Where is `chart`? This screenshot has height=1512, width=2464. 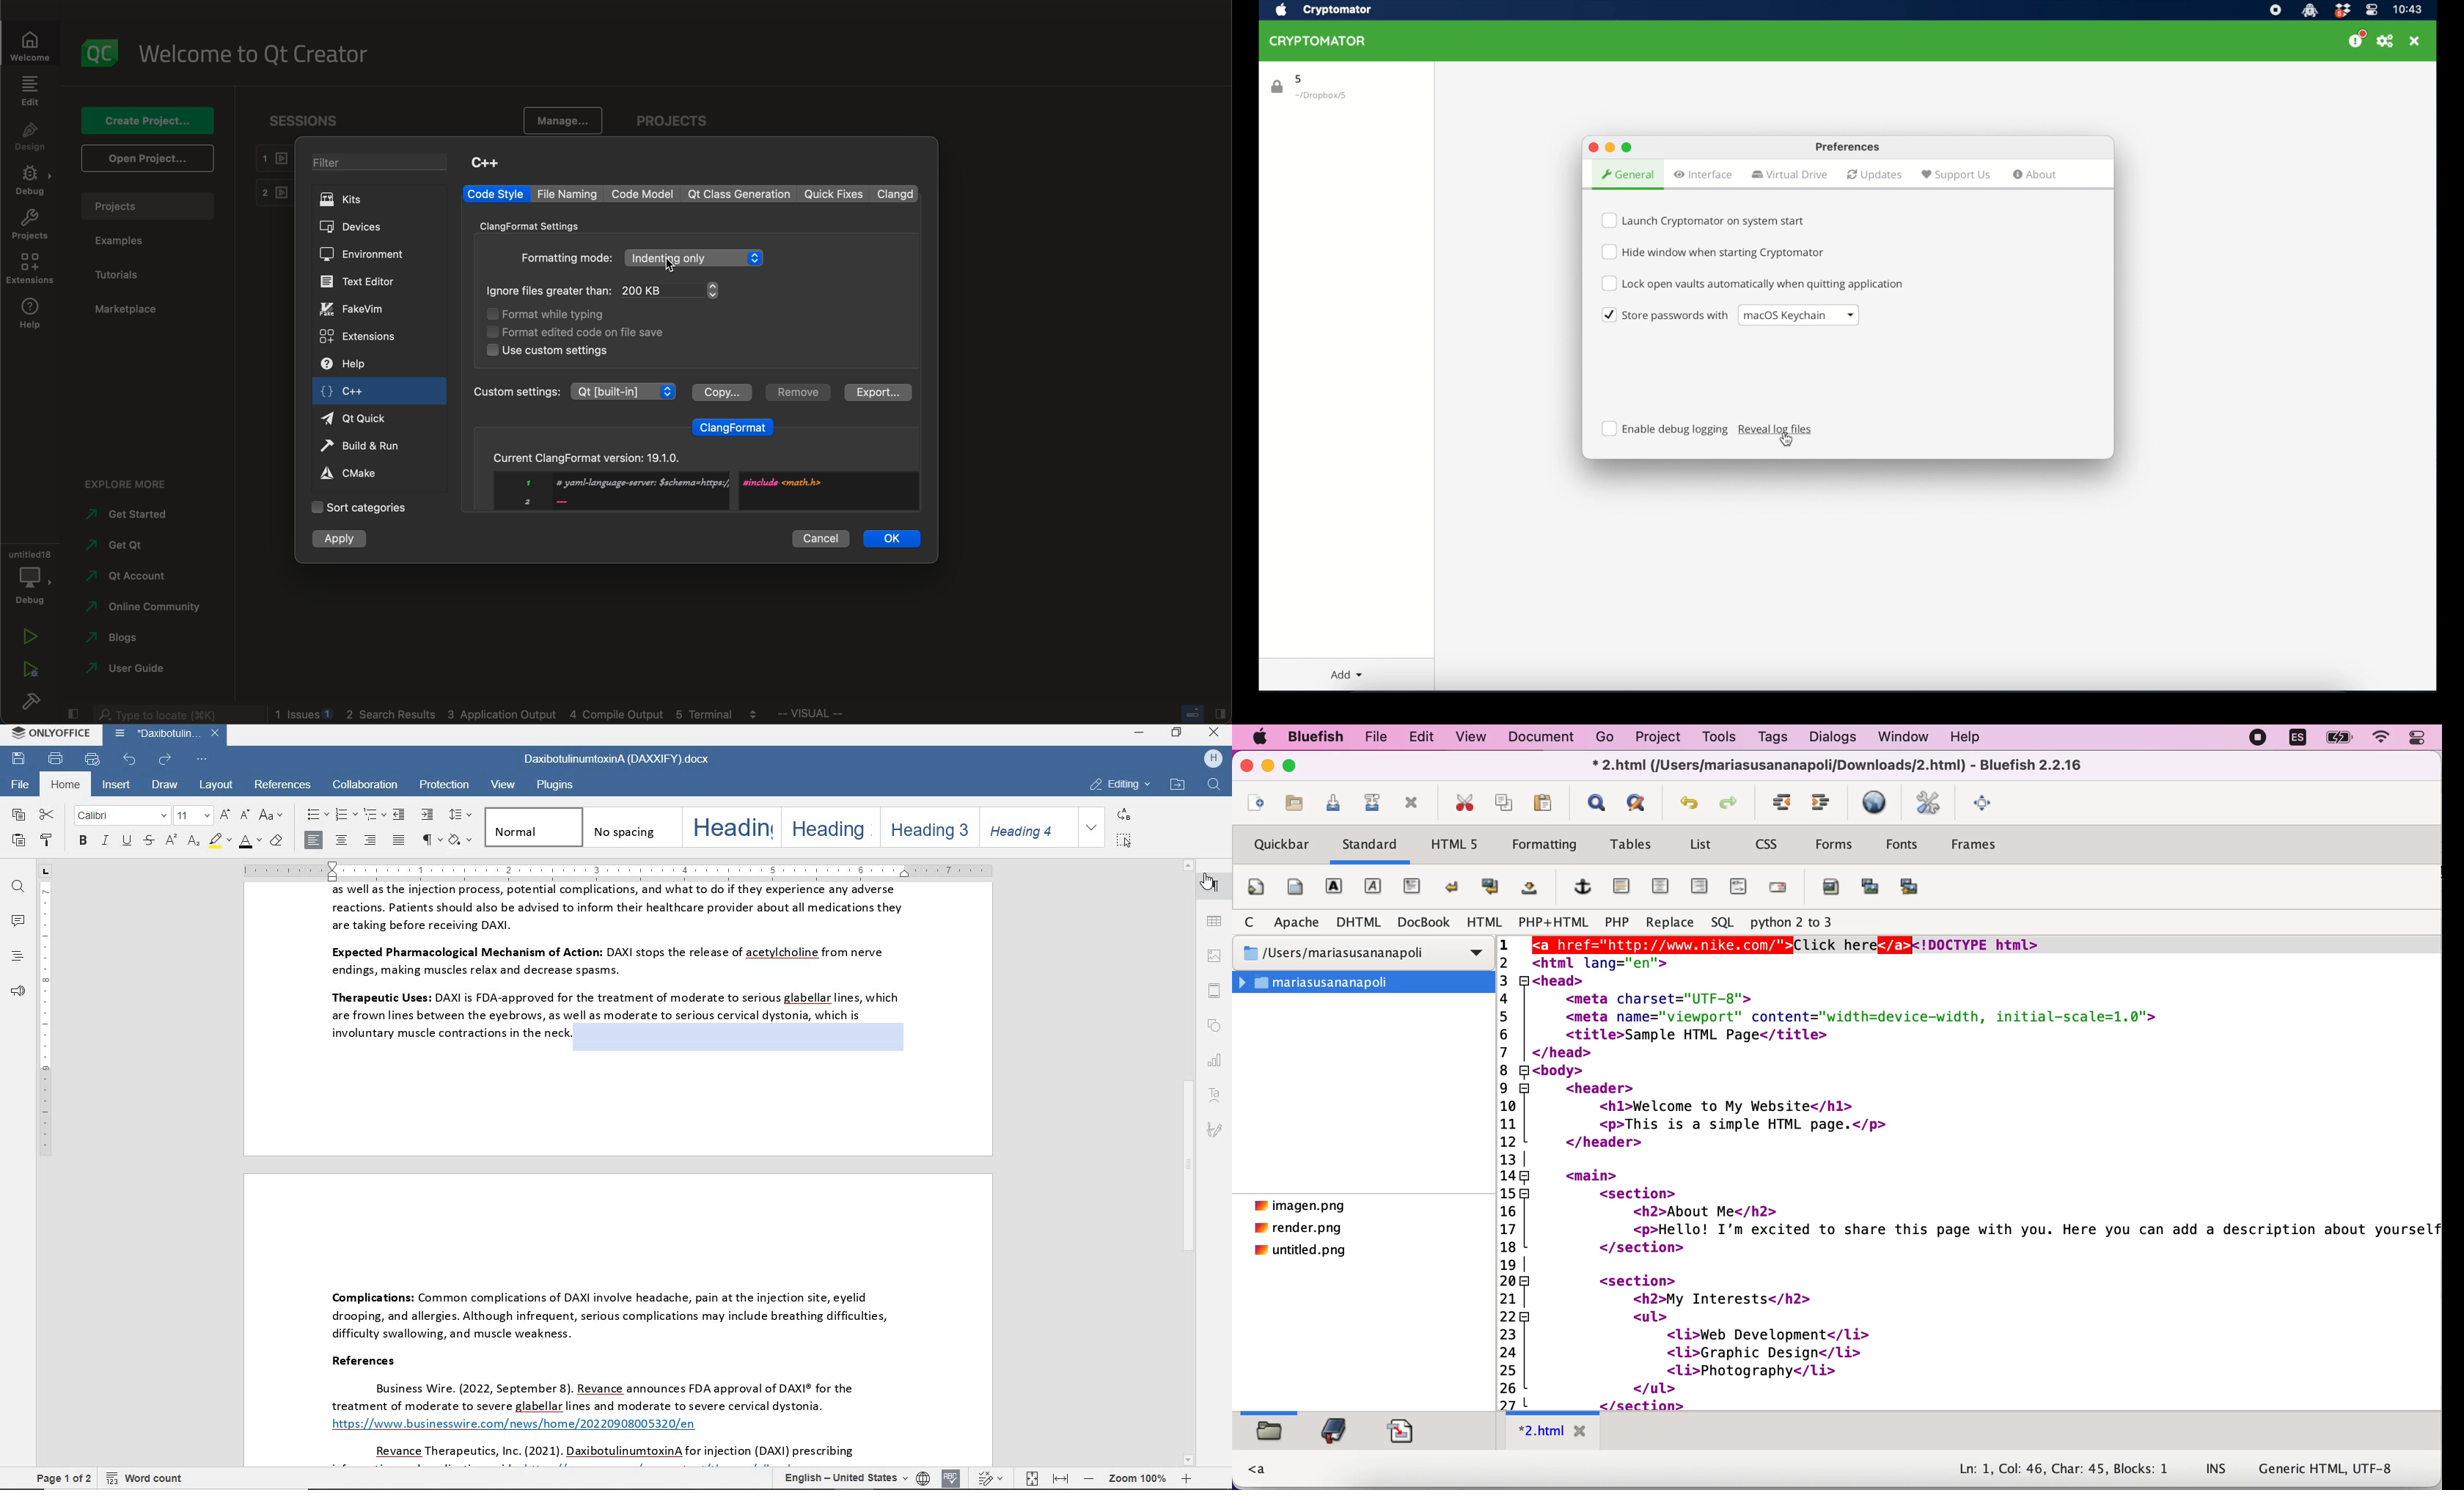 chart is located at coordinates (1215, 1059).